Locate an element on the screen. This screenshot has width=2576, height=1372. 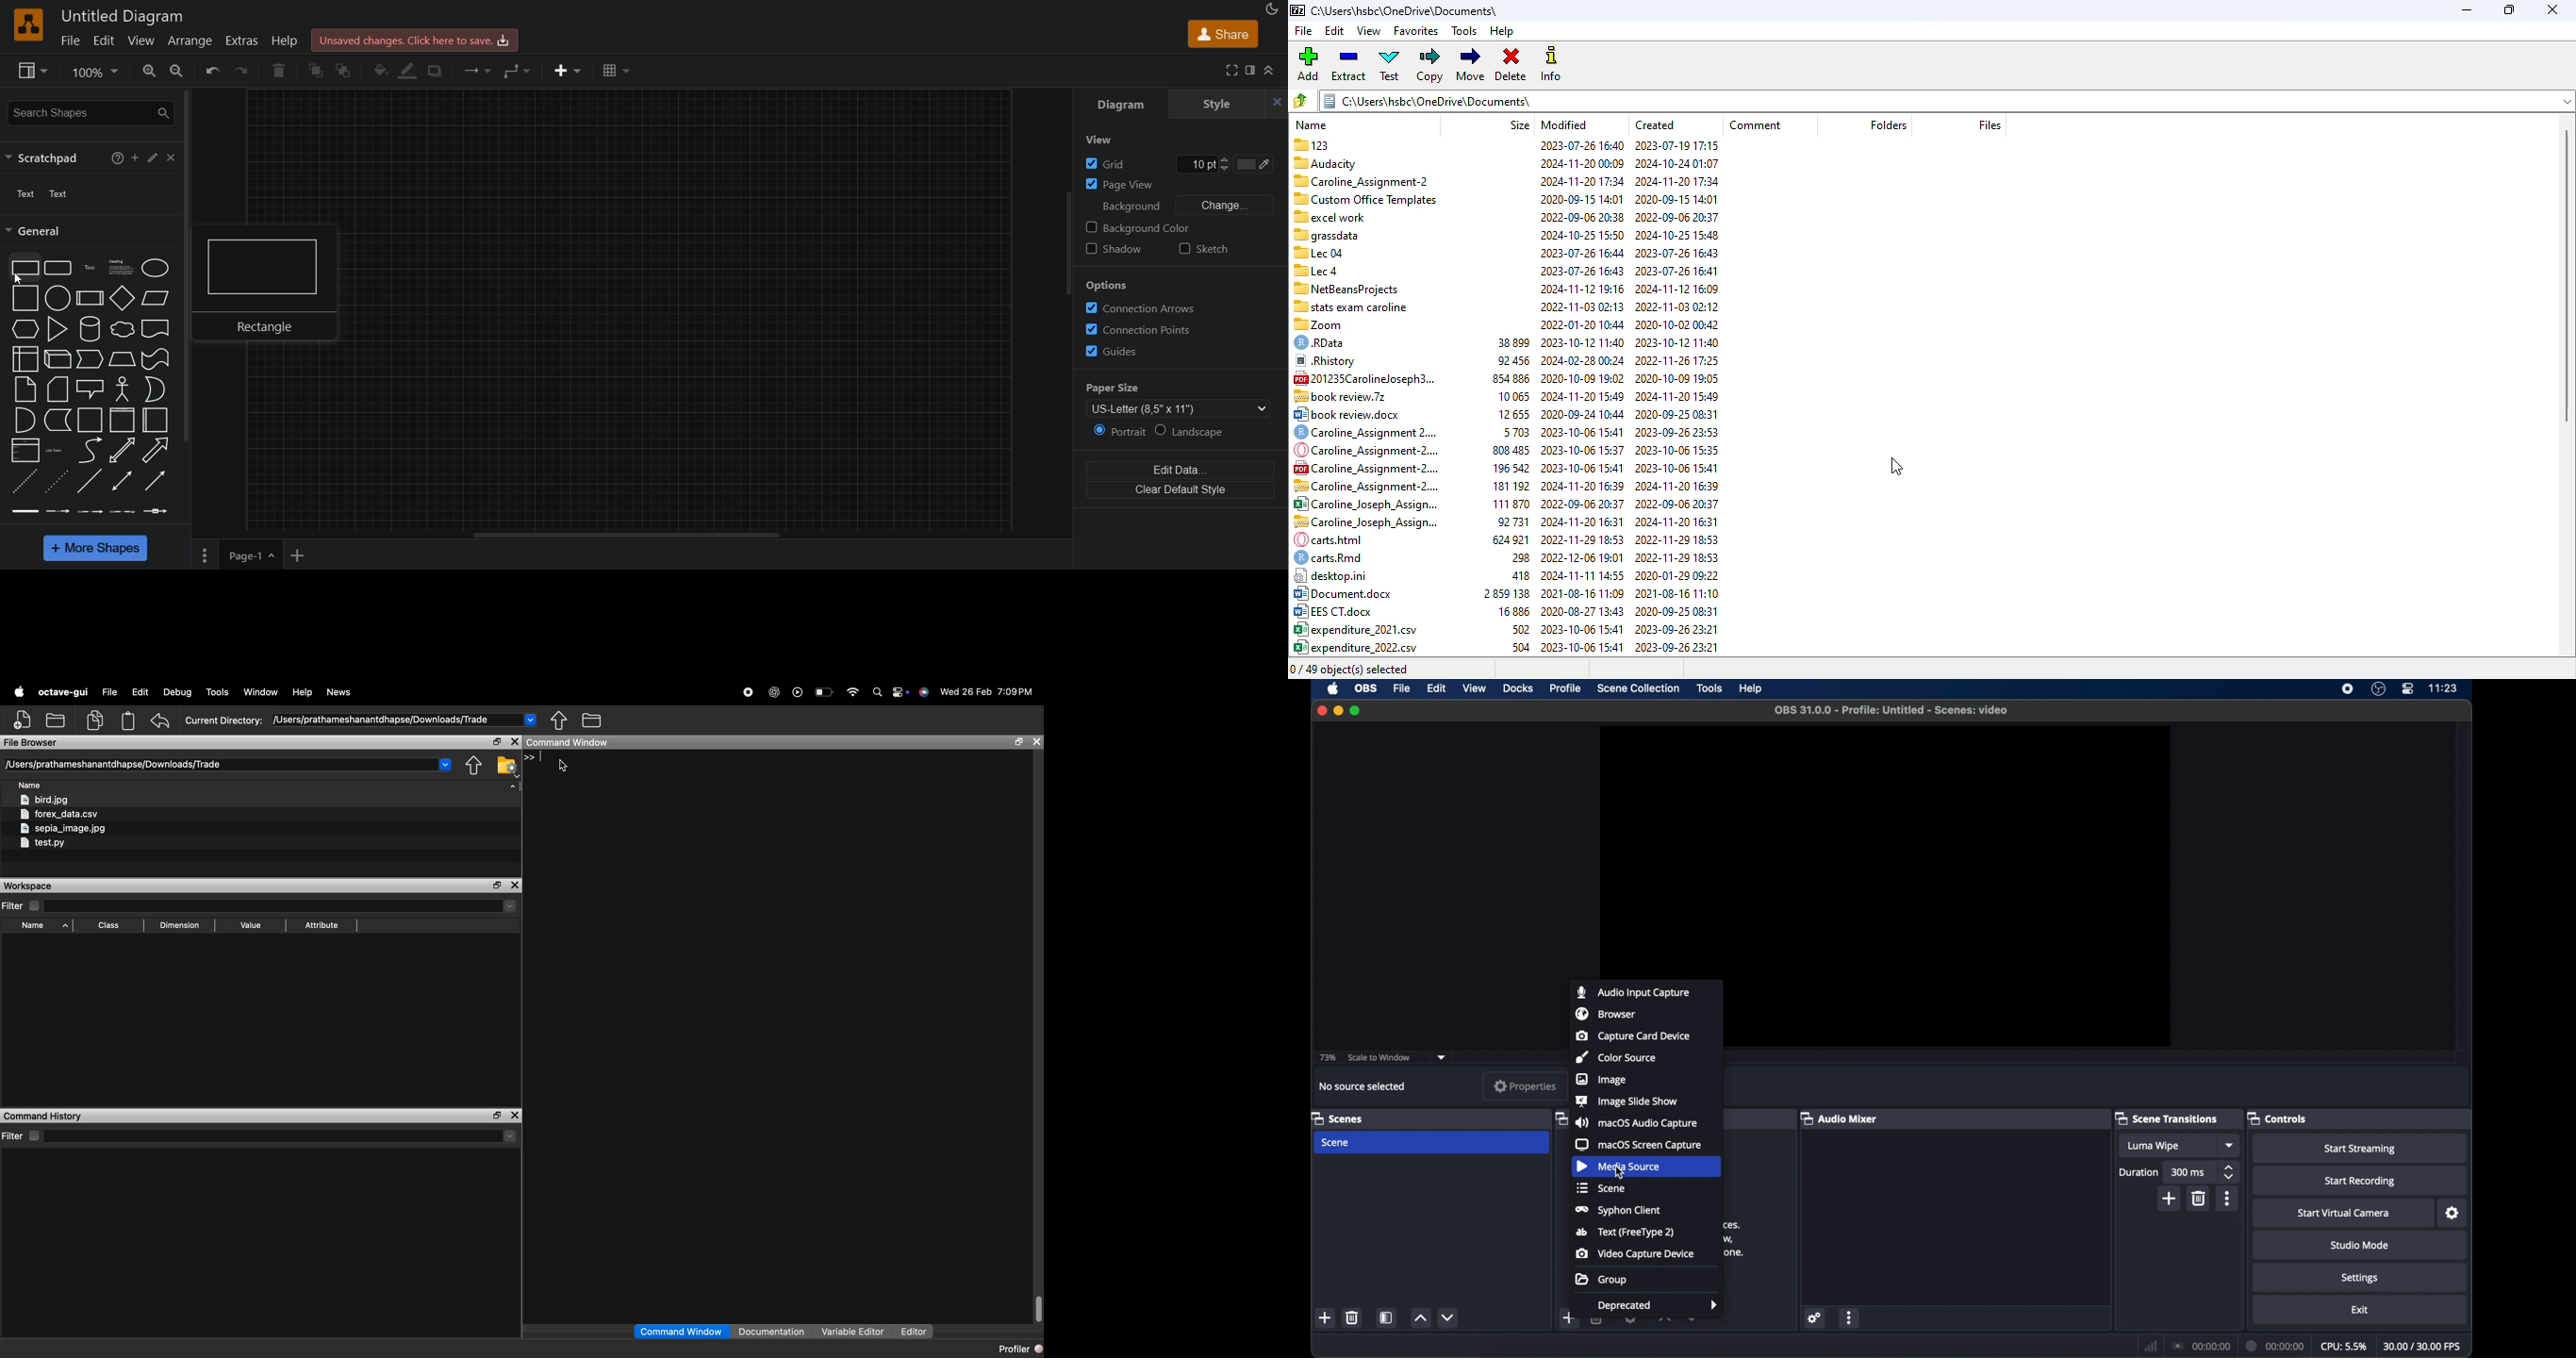
tools is located at coordinates (218, 692).